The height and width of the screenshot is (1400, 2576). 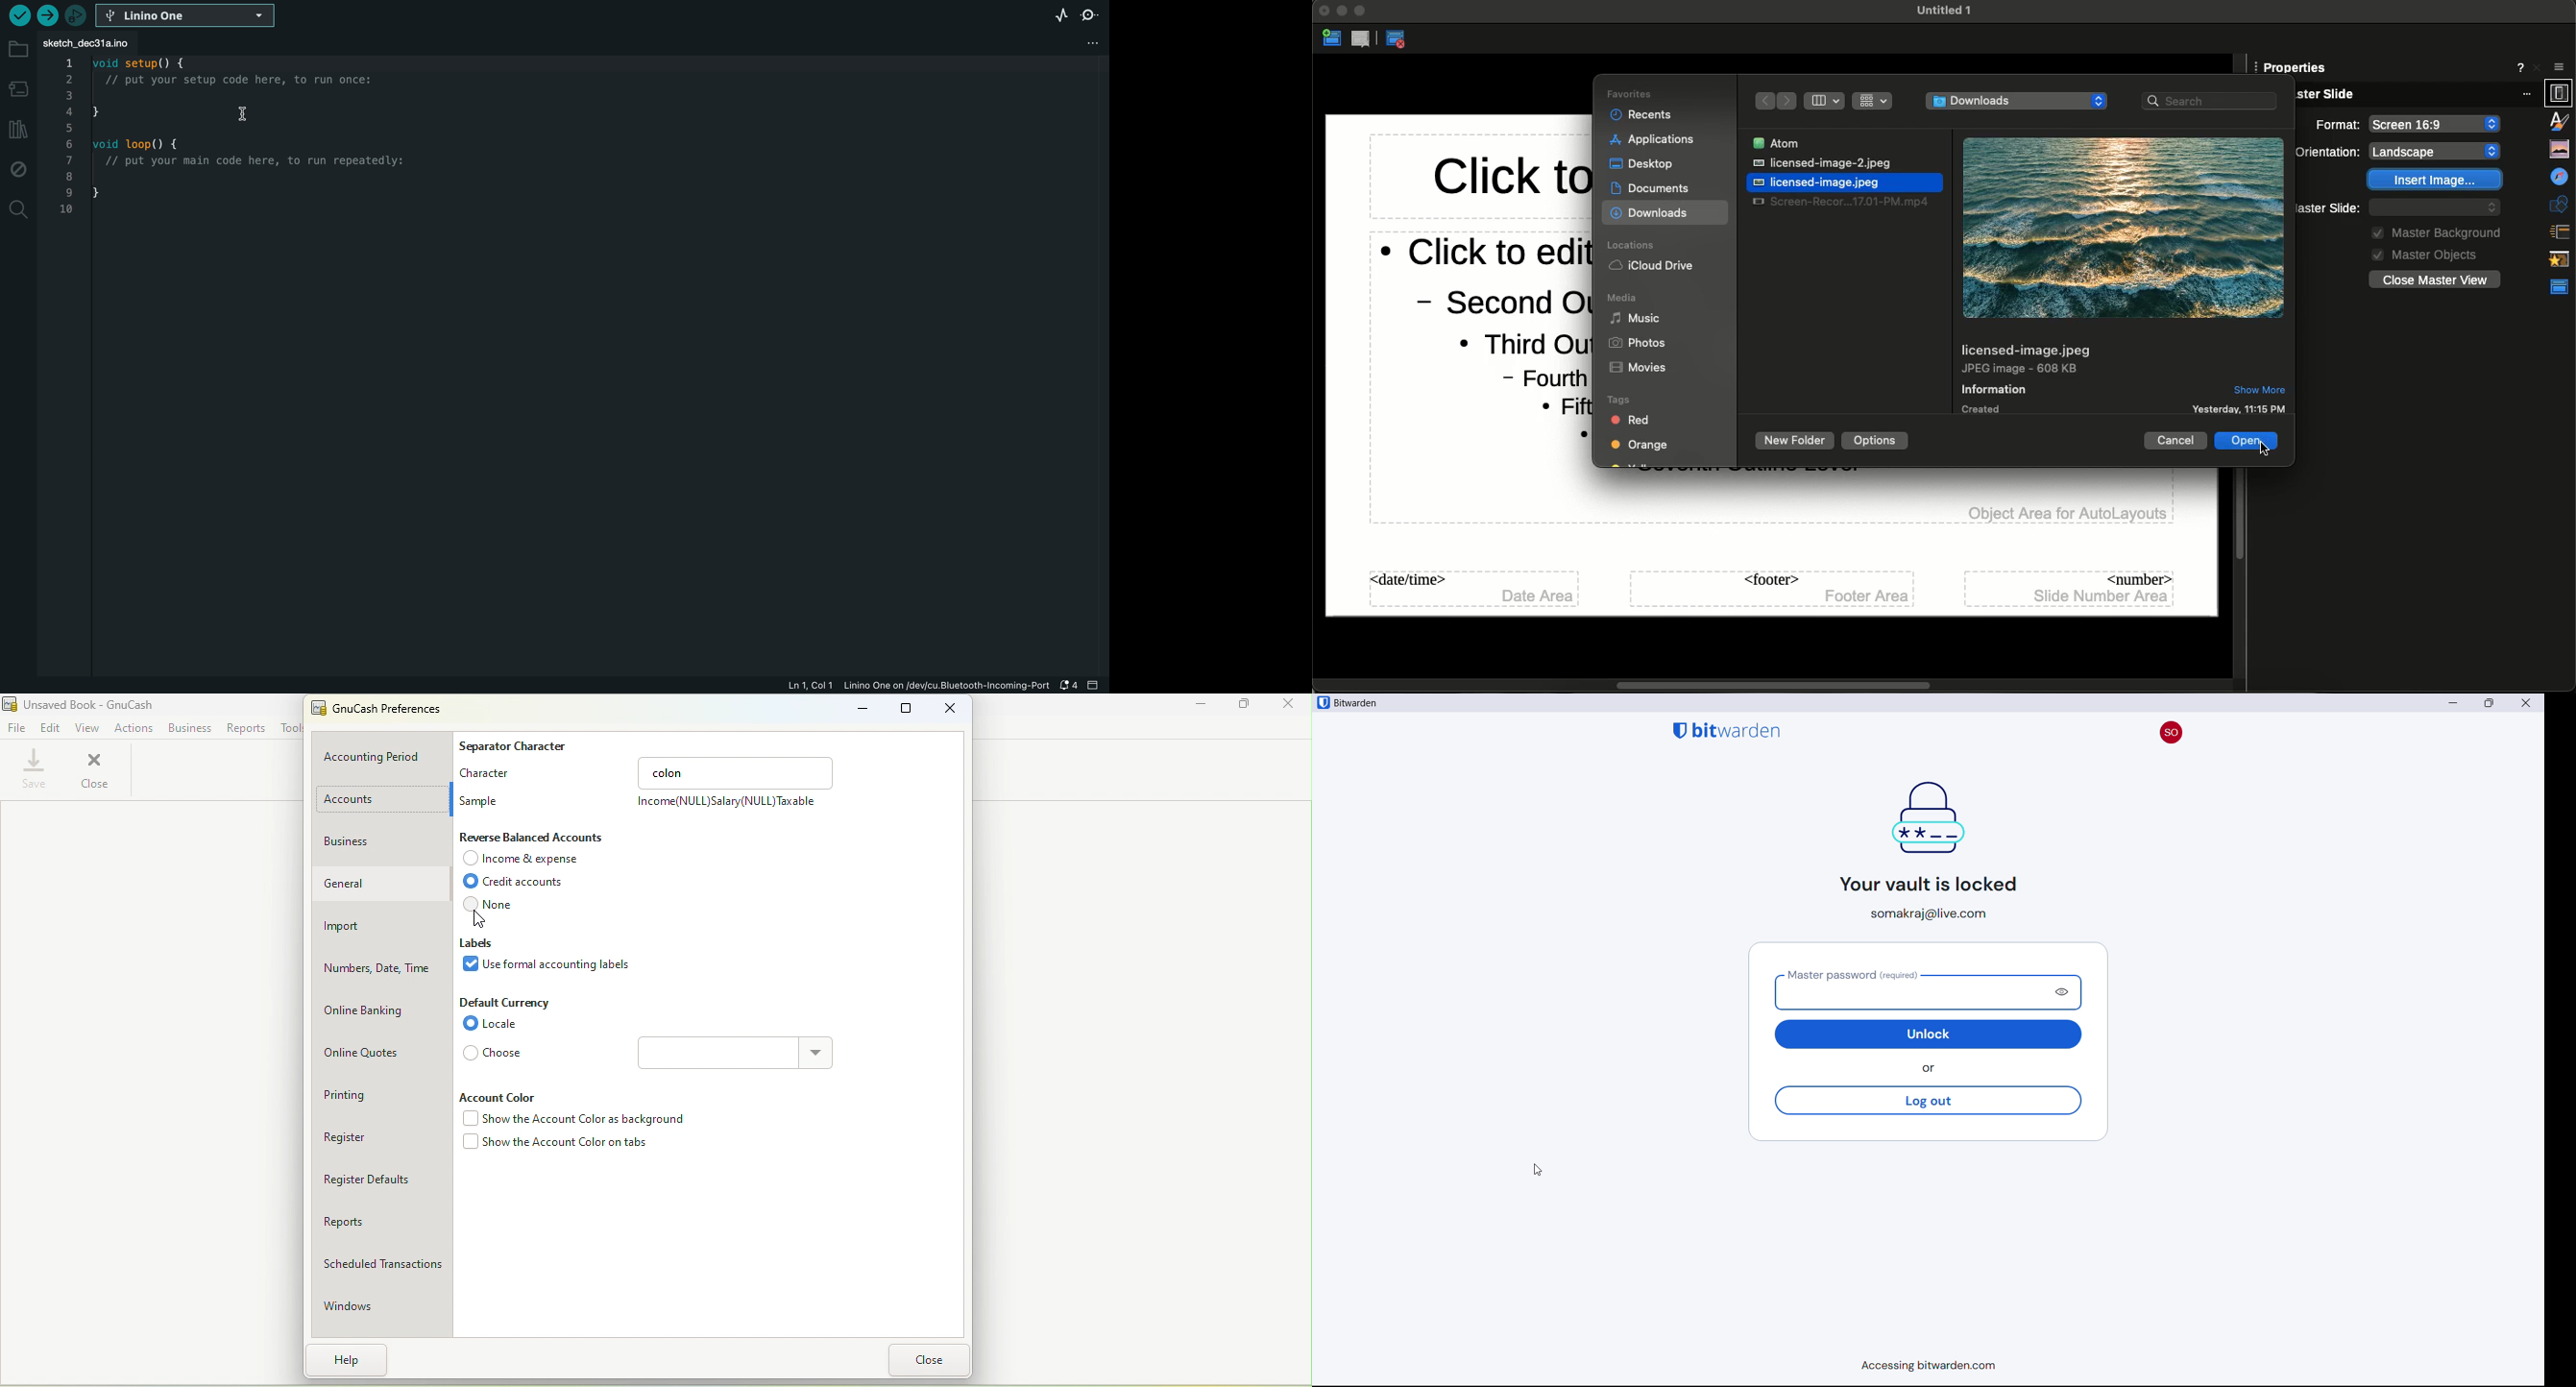 I want to click on Shapes, so click(x=2559, y=174).